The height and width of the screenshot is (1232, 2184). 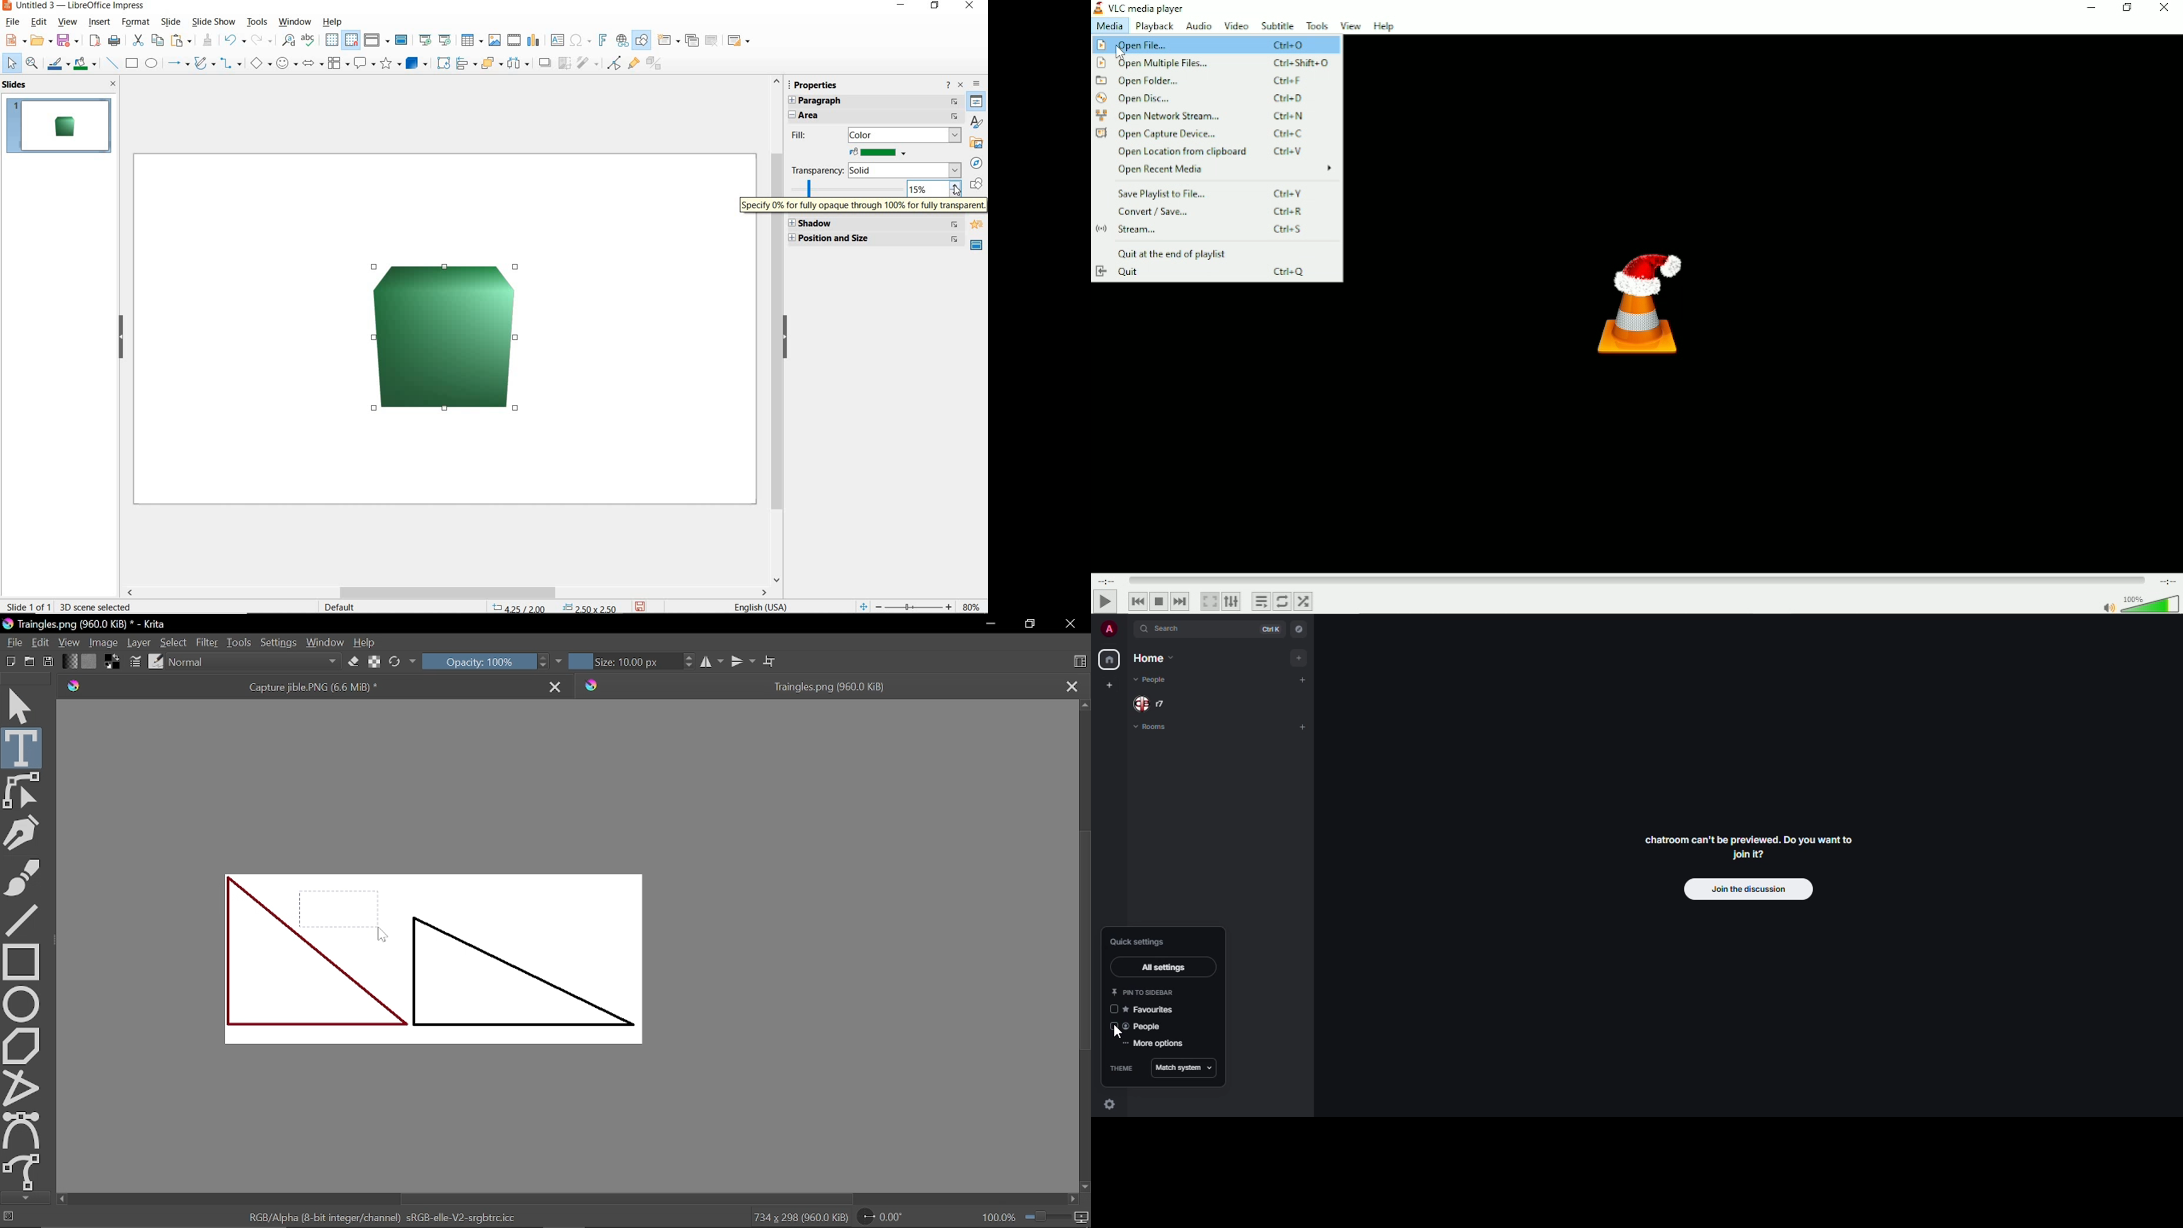 What do you see at coordinates (205, 64) in the screenshot?
I see `curves and polygons` at bounding box center [205, 64].